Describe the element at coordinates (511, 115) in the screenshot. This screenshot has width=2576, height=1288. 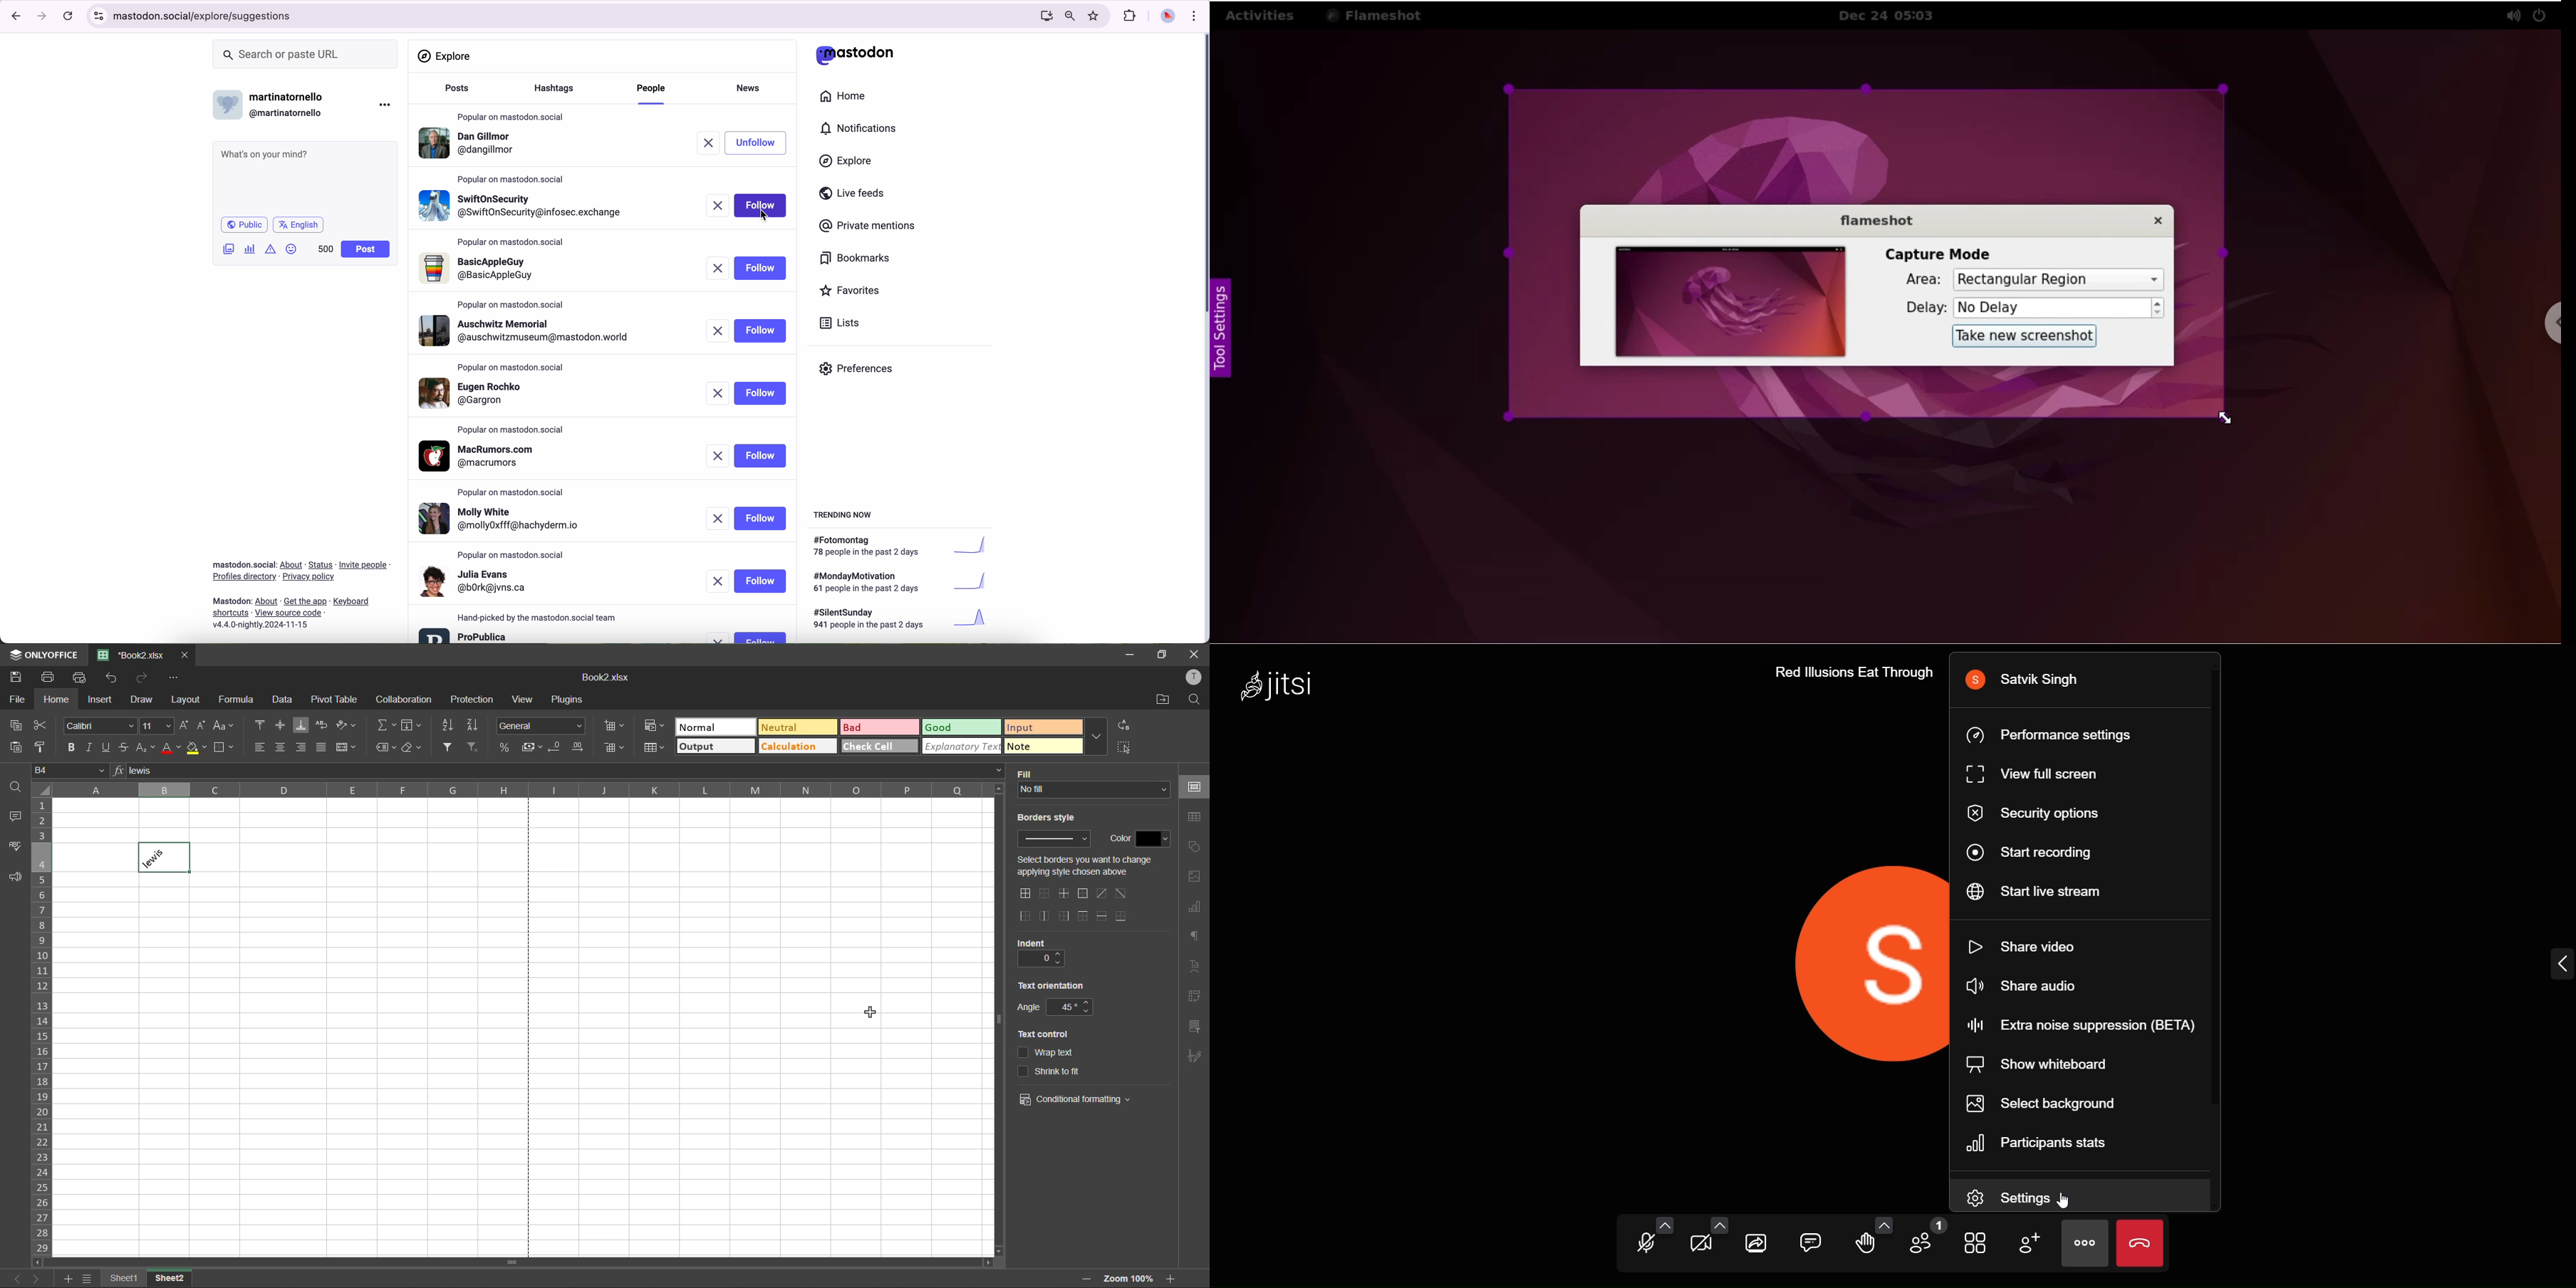
I see `popular on mastodon.social` at that location.